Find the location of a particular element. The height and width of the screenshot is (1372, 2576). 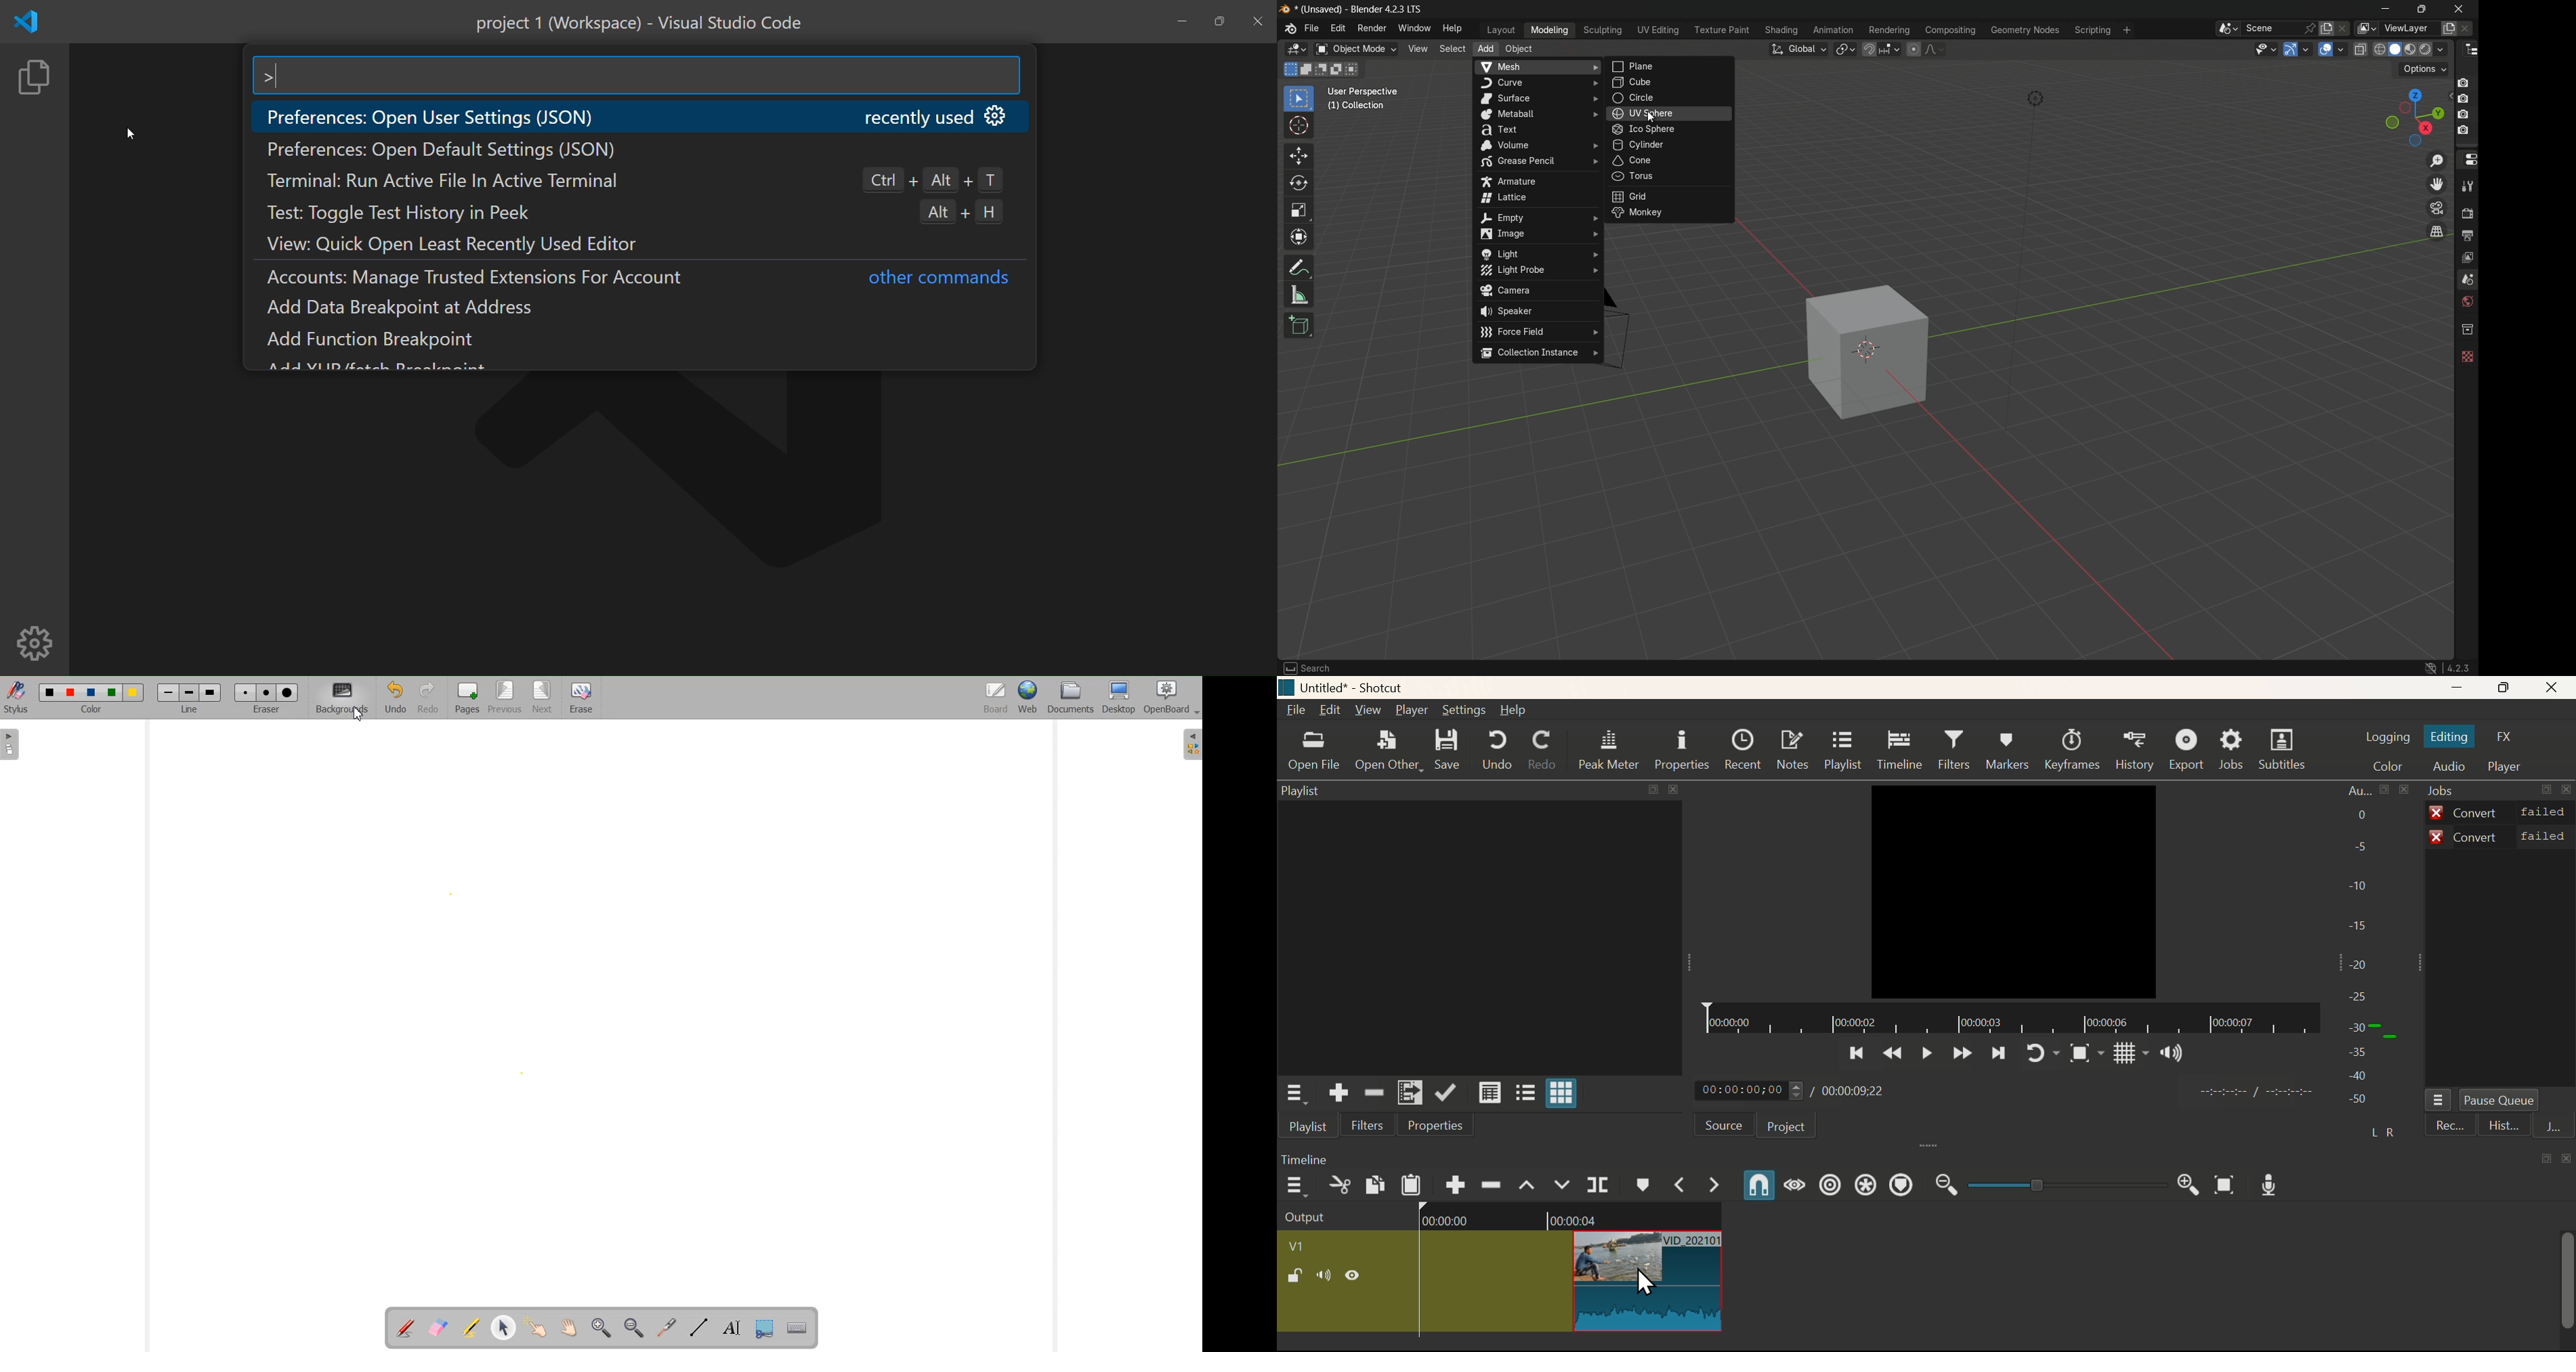

collection instance is located at coordinates (1539, 354).